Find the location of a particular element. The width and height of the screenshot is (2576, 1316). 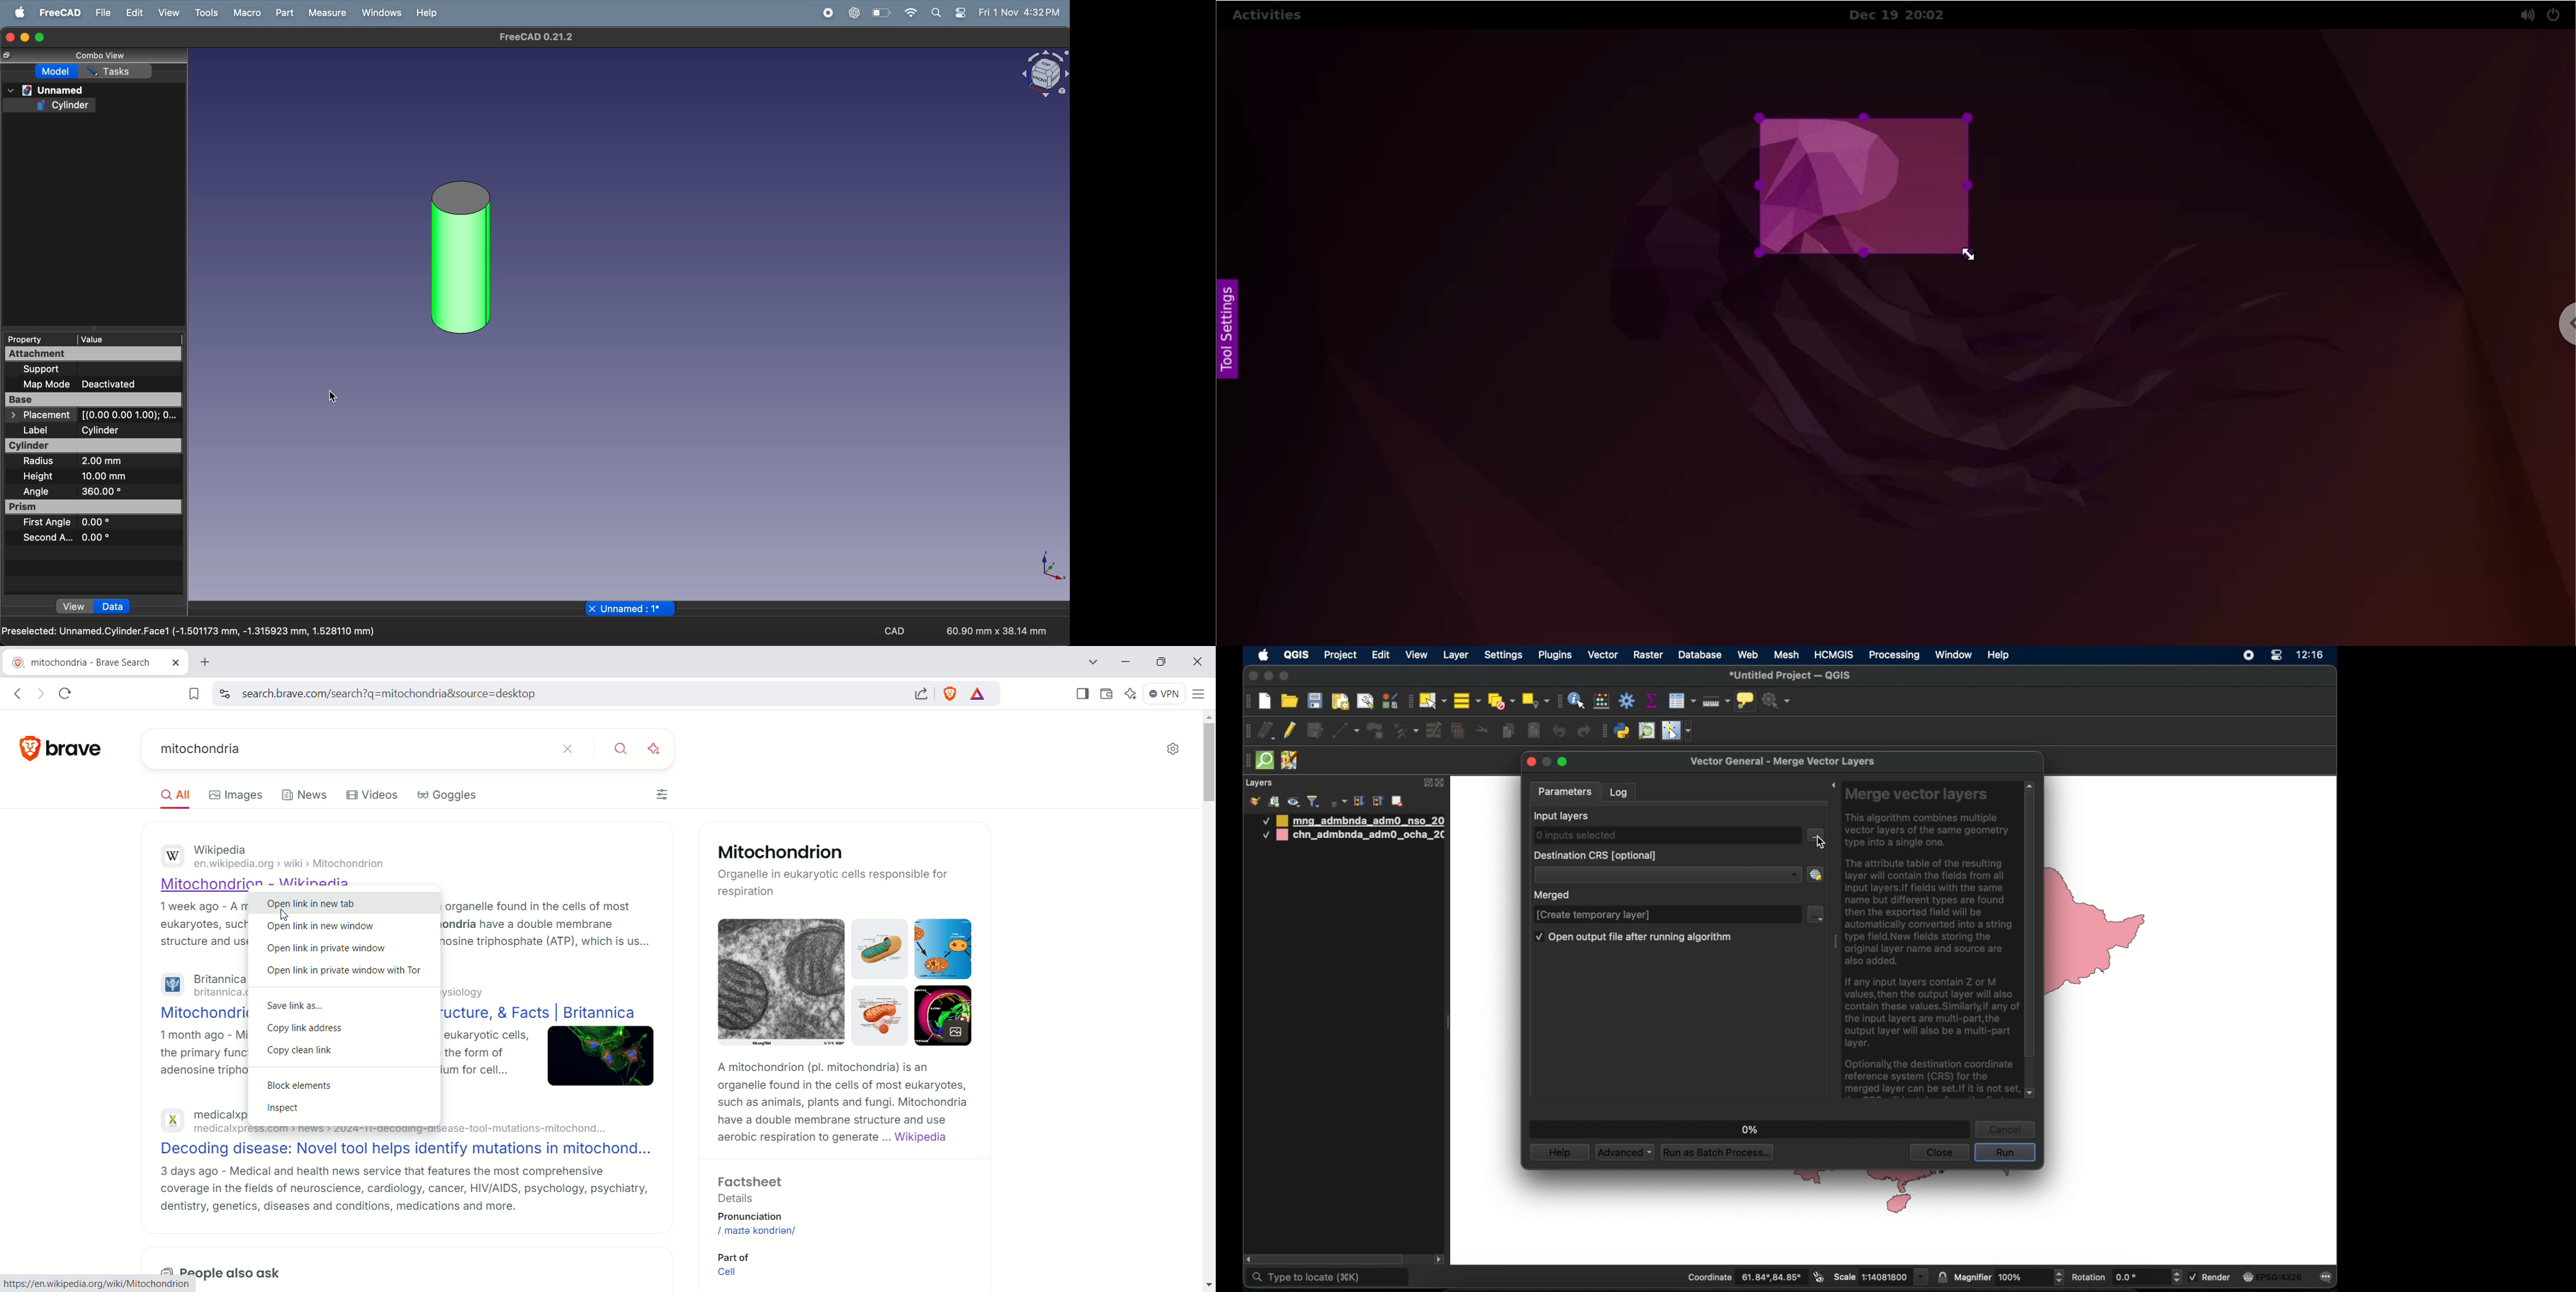

aerobic respiration to generate ... is located at coordinates (801, 1138).